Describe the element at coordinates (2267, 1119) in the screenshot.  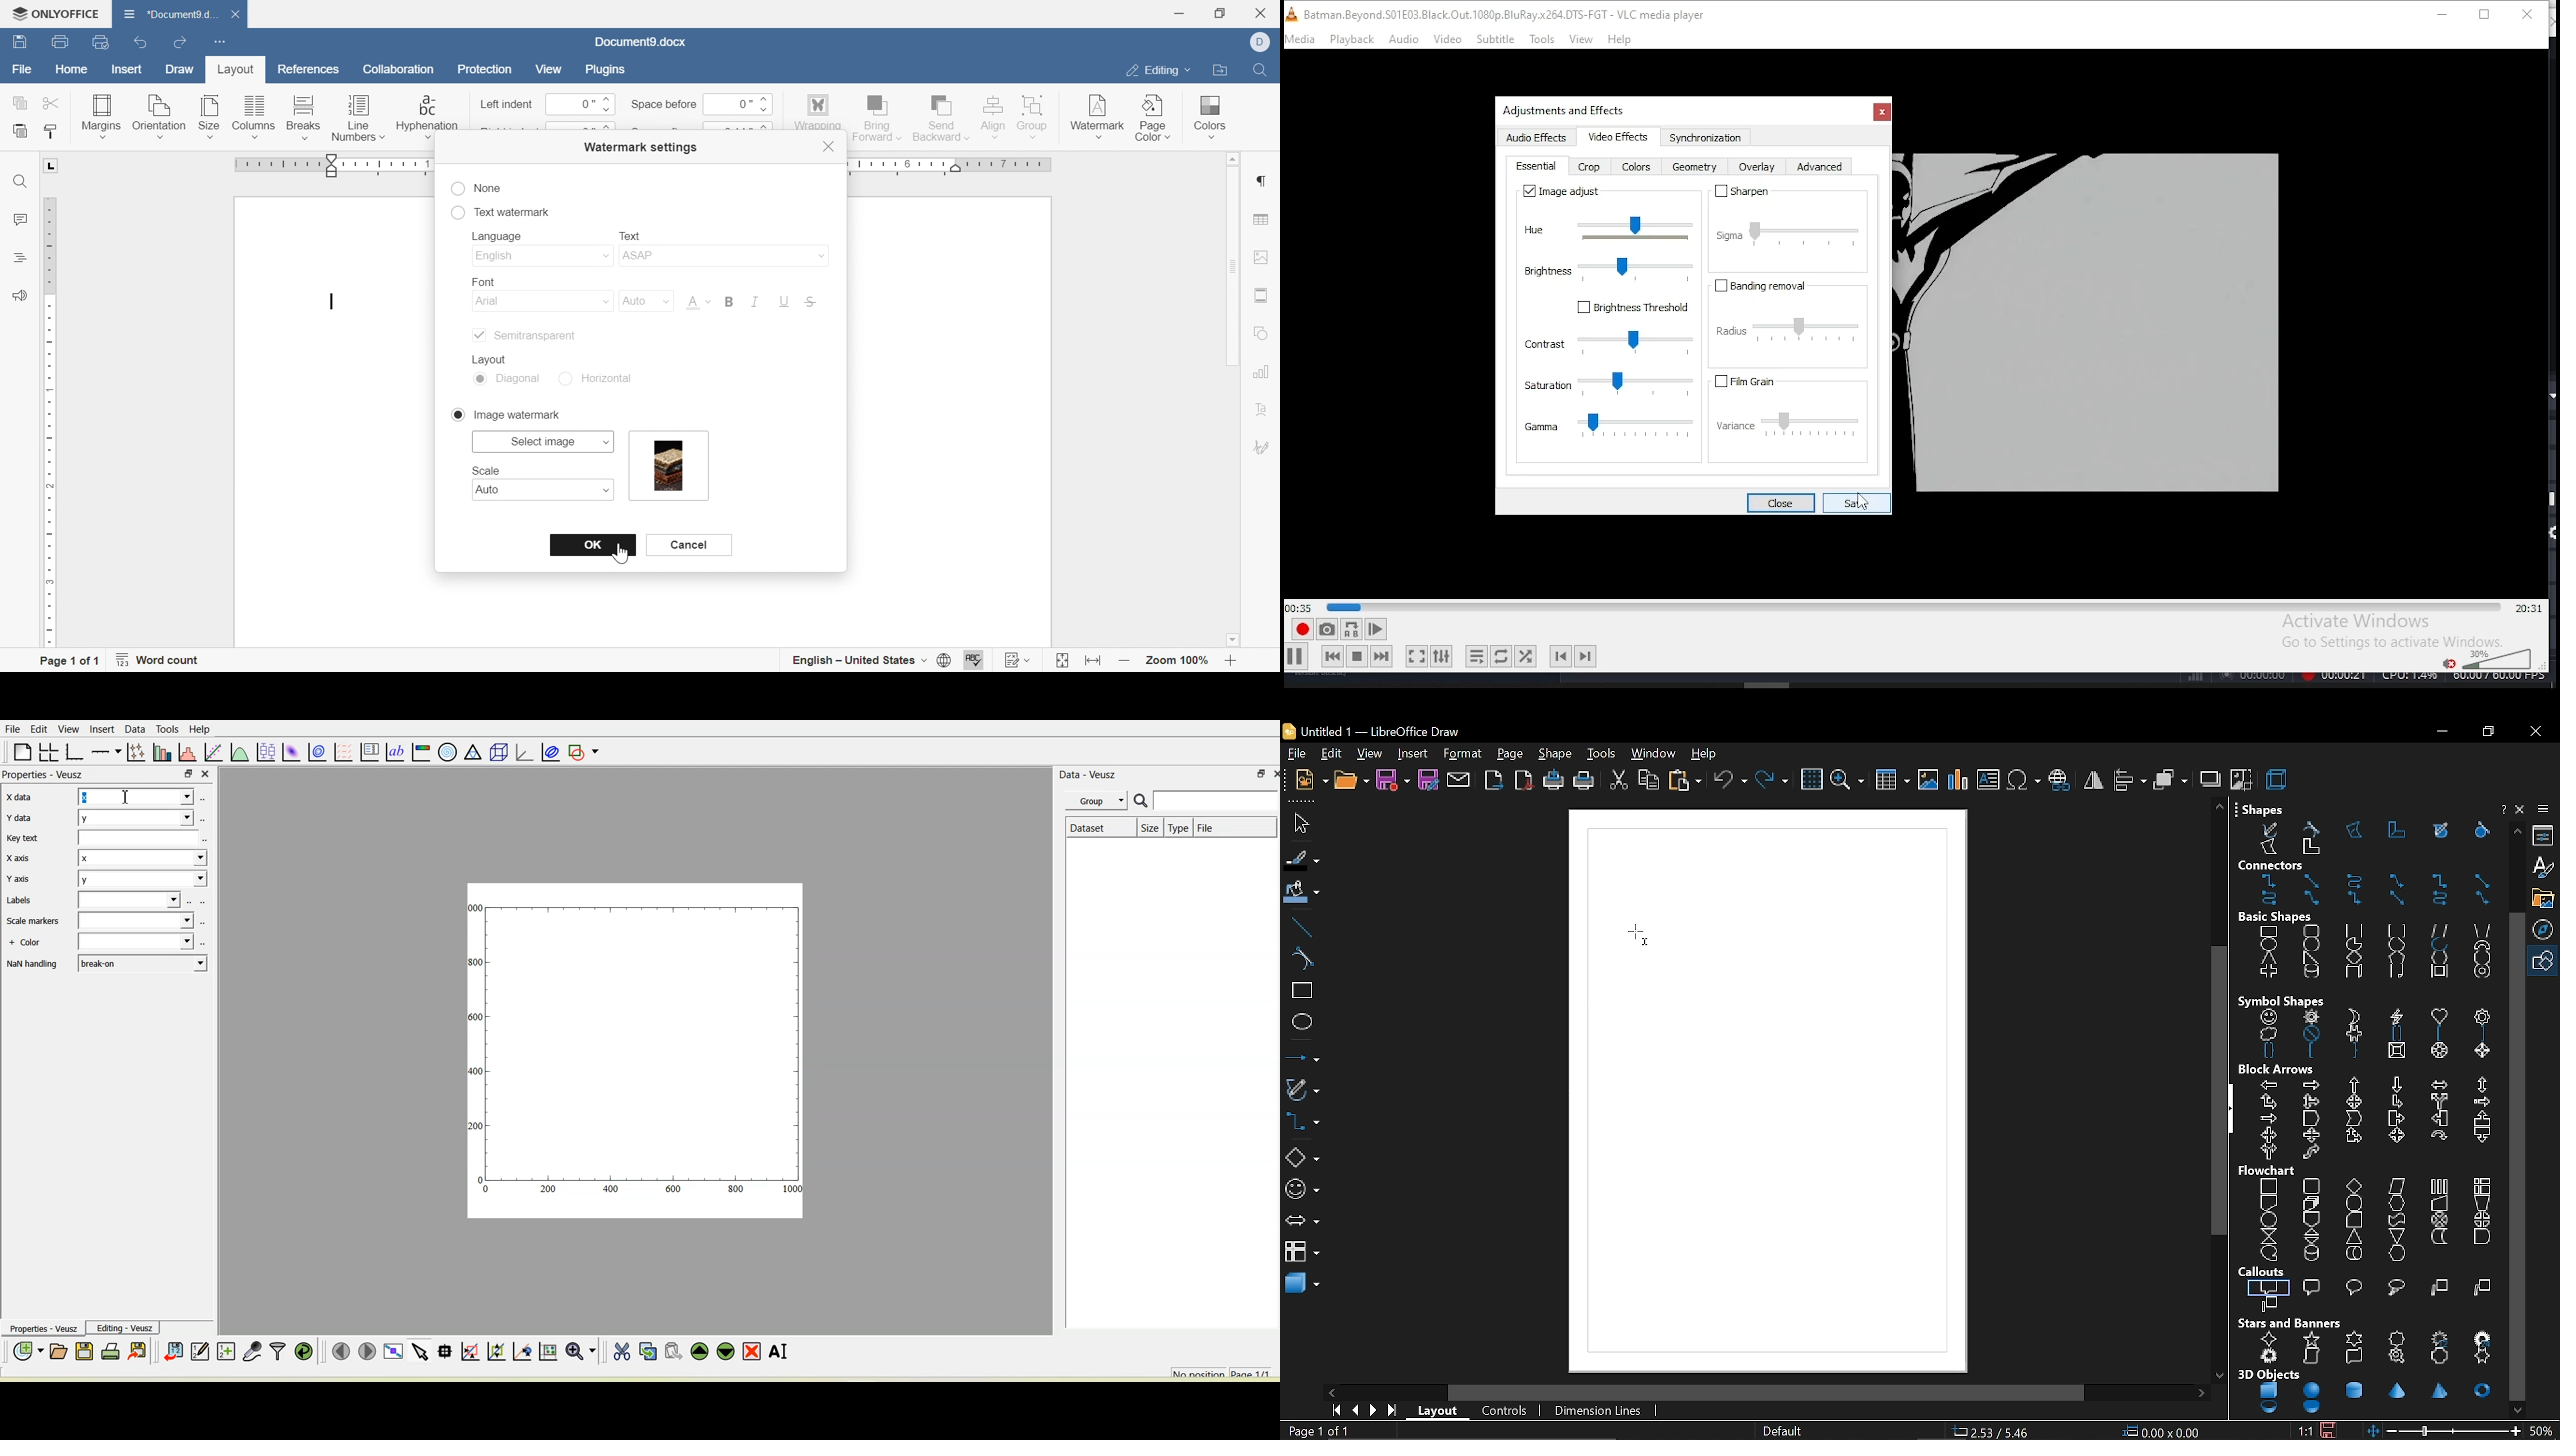
I see `notched right arrow` at that location.